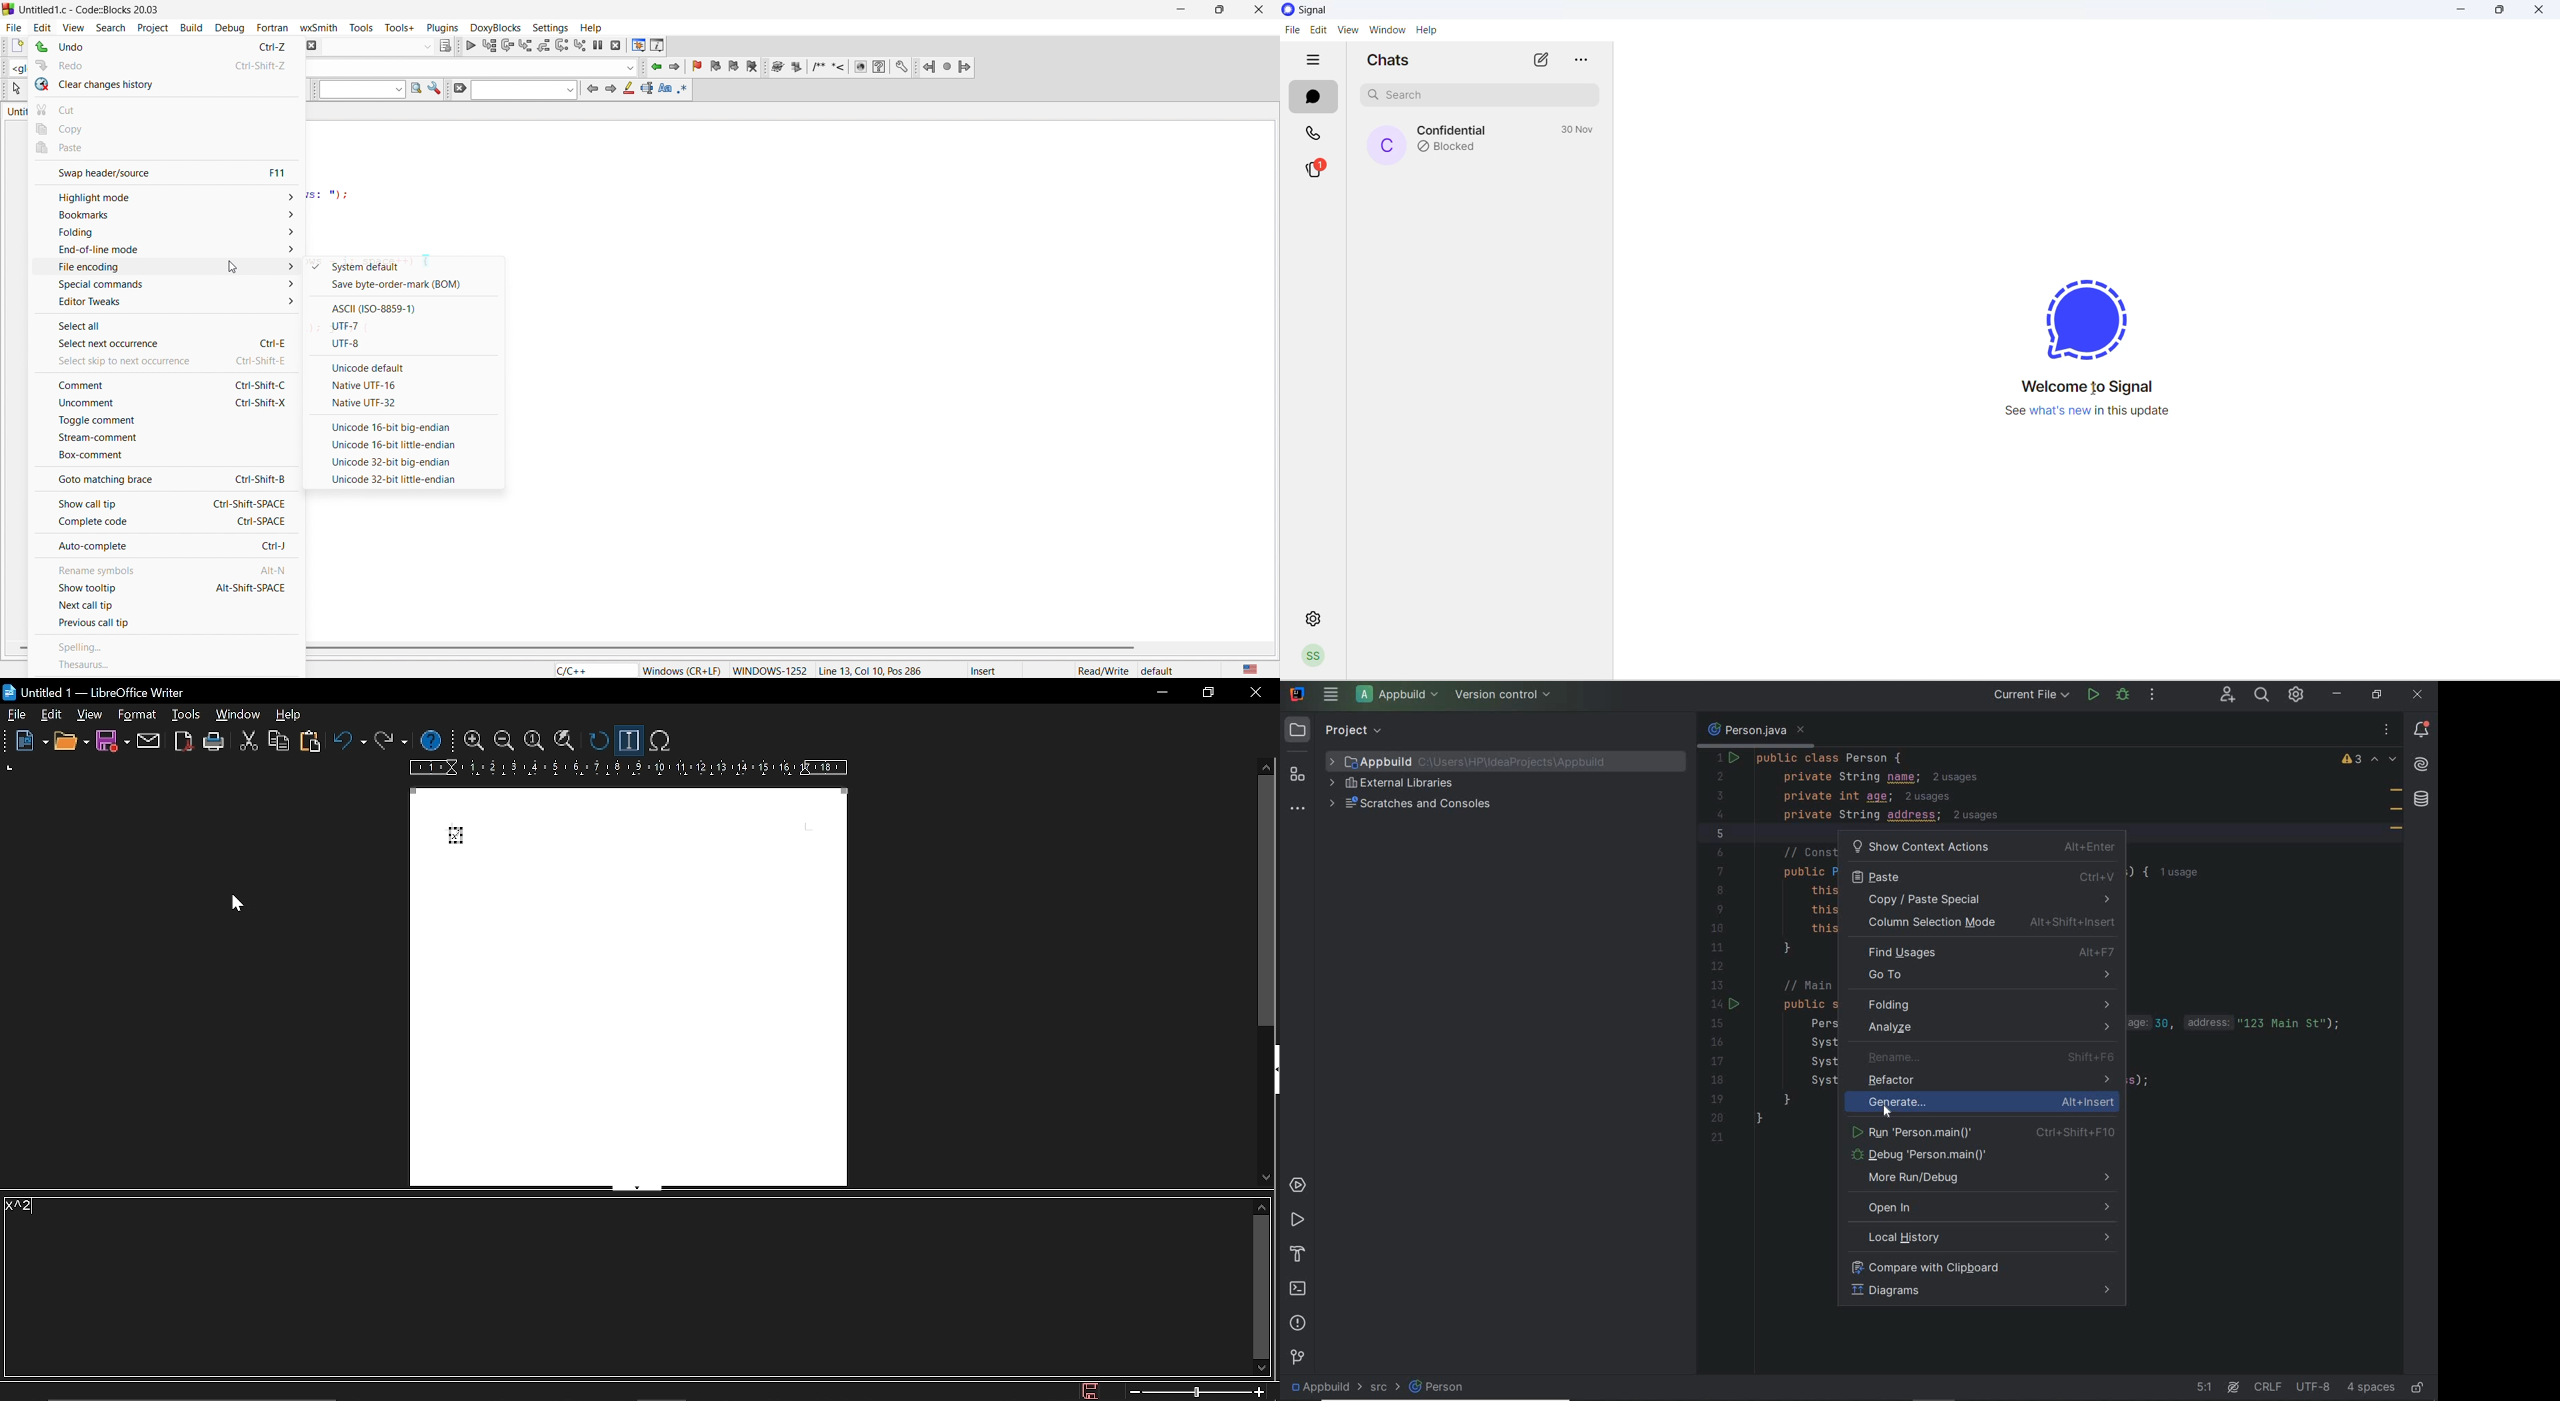  I want to click on next call tip, so click(167, 609).